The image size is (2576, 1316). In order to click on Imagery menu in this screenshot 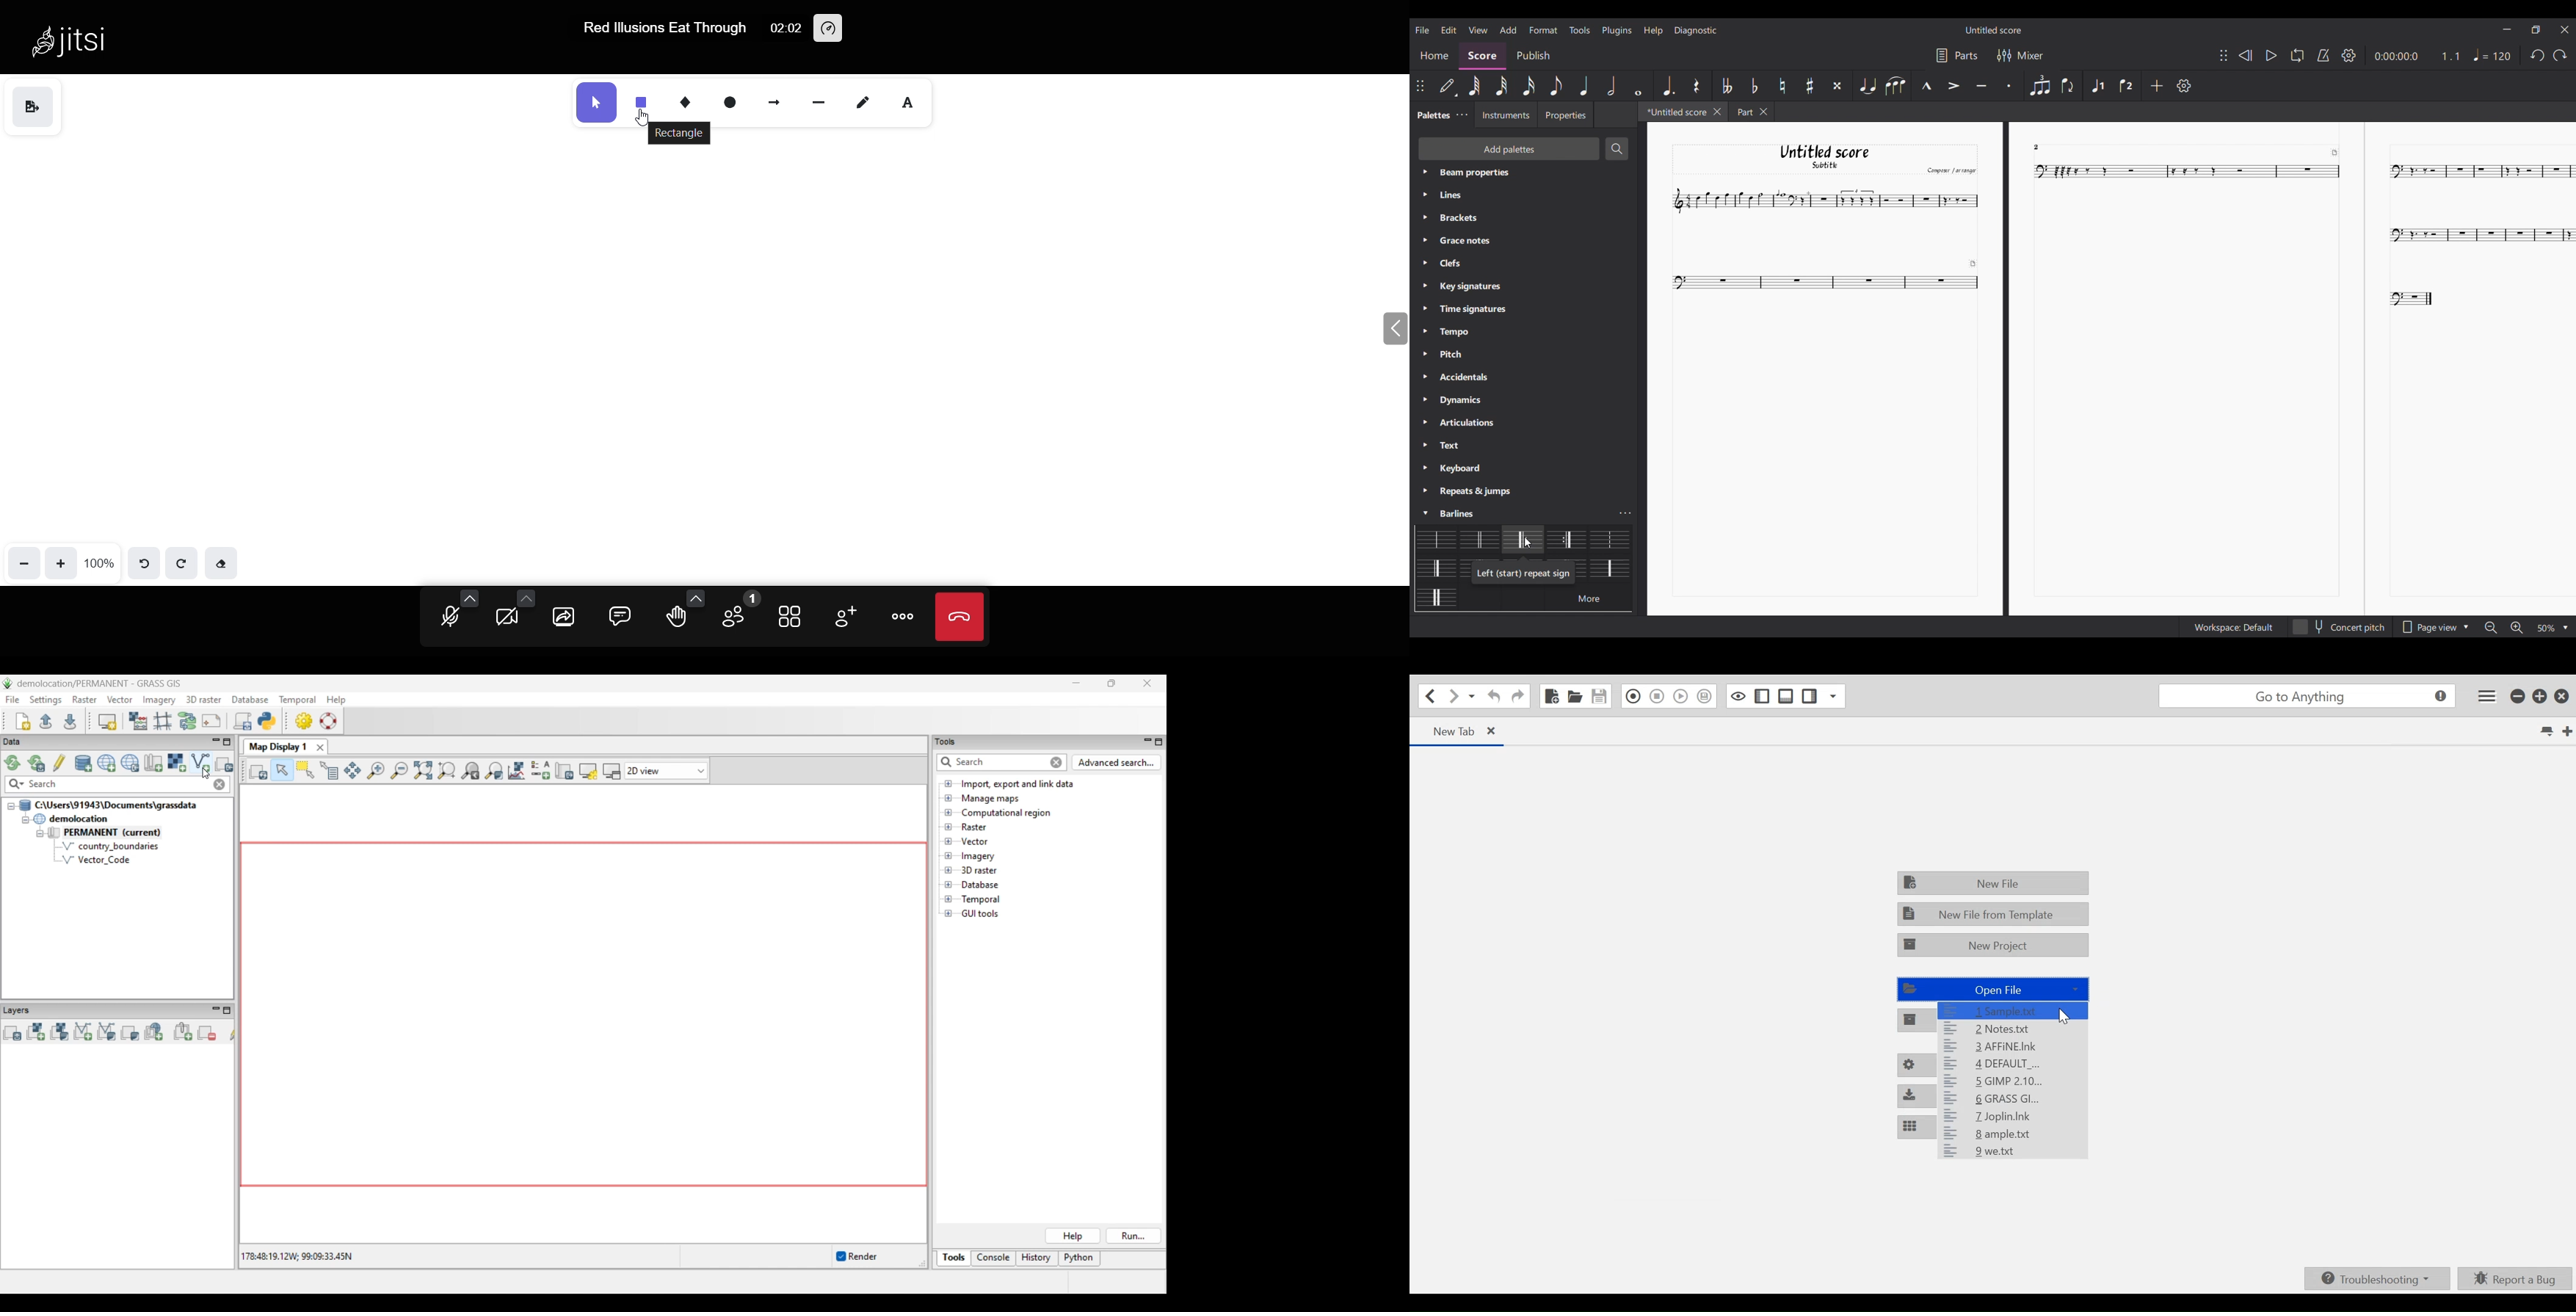, I will do `click(160, 700)`.